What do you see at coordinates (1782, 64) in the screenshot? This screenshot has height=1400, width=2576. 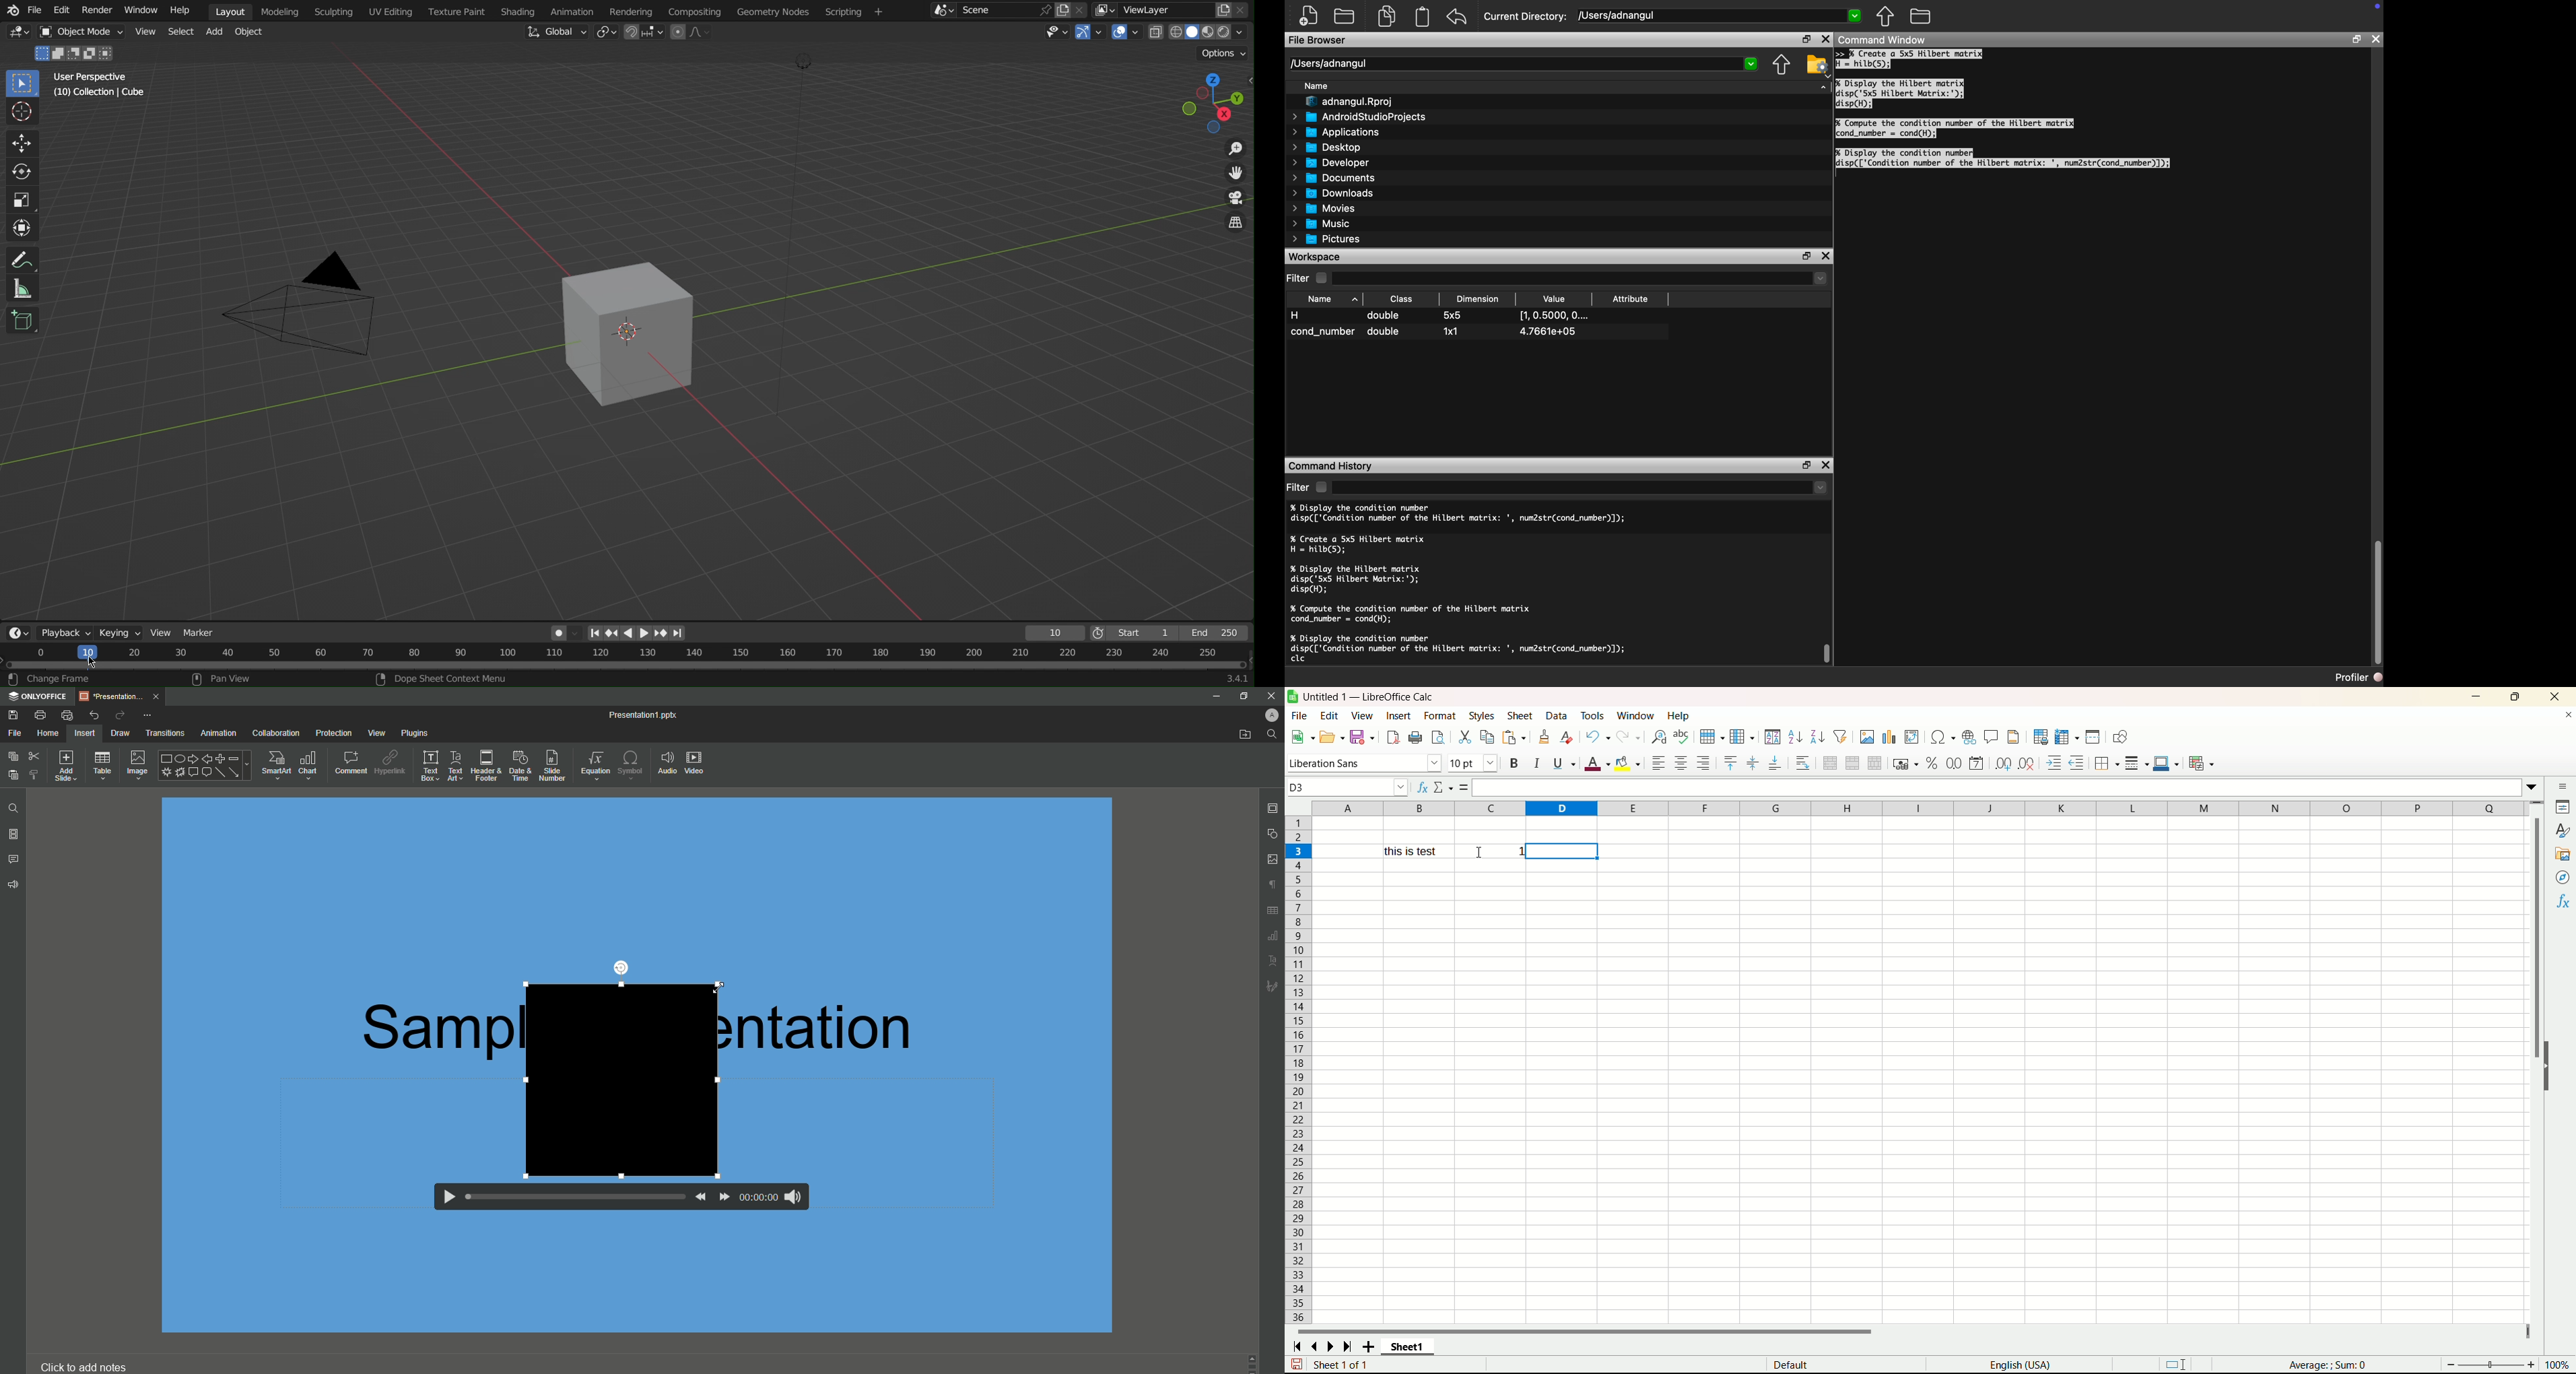 I see `Parent Directory` at bounding box center [1782, 64].